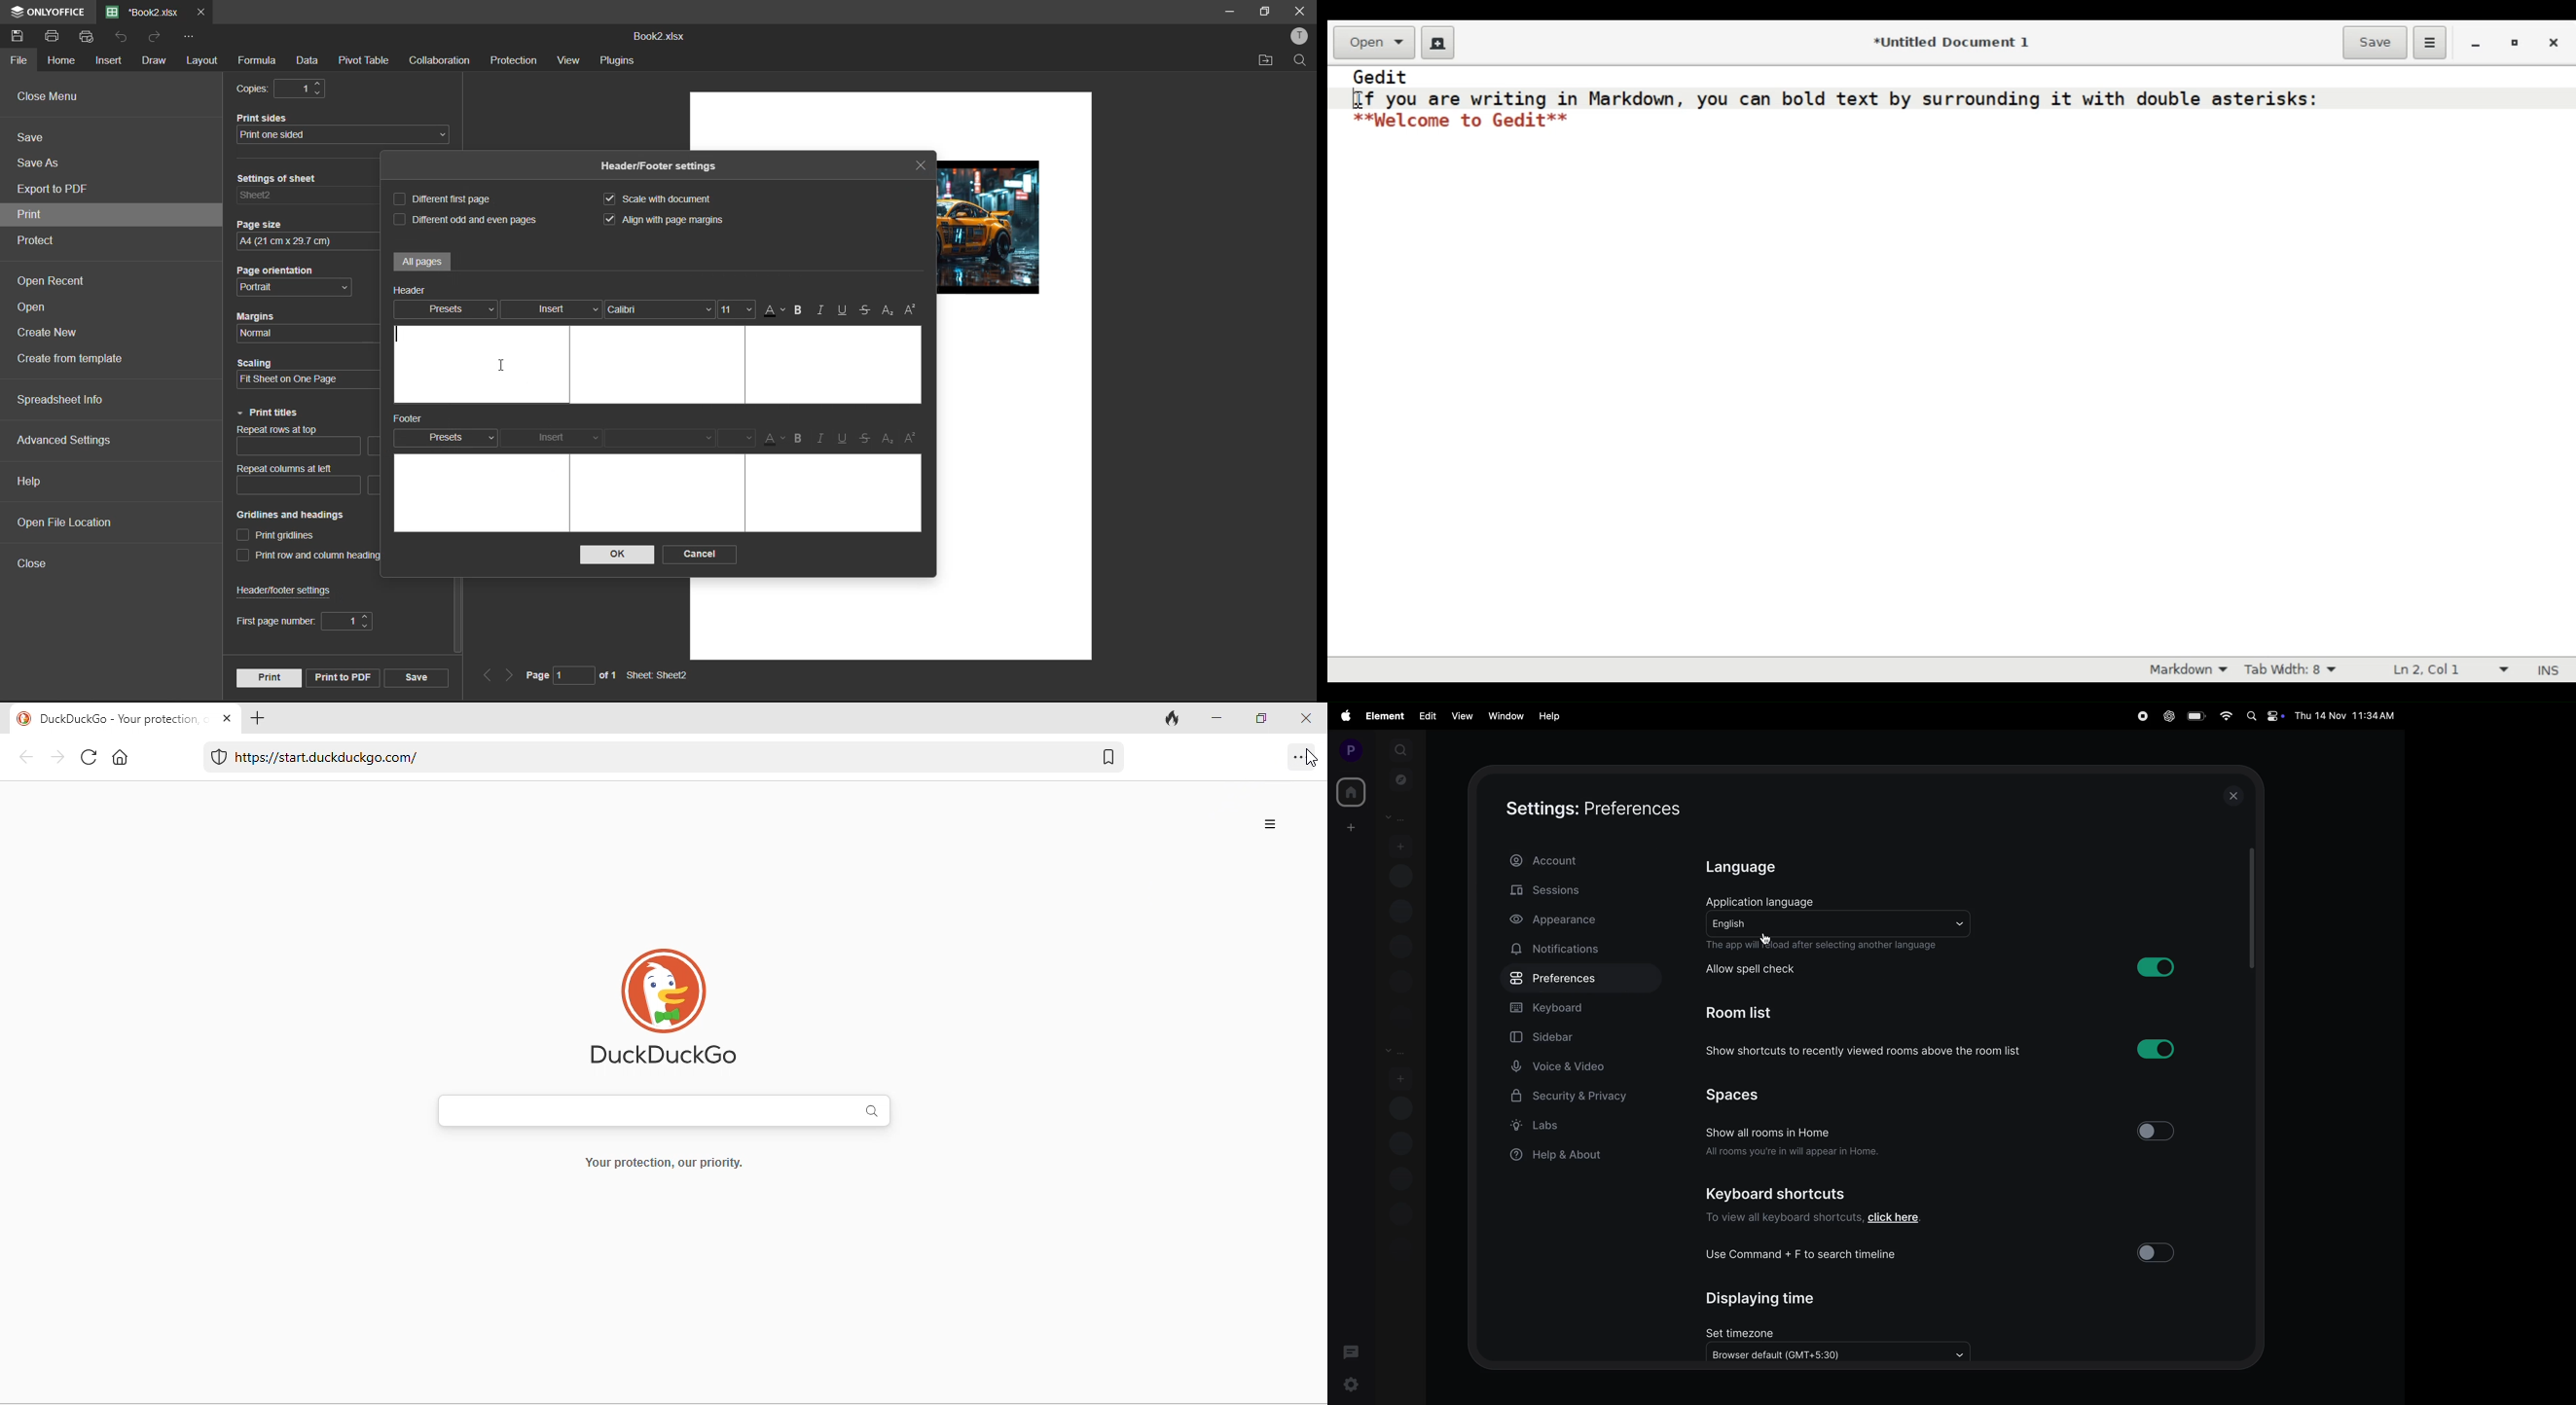 The height and width of the screenshot is (1428, 2576). I want to click on margins, so click(296, 323).